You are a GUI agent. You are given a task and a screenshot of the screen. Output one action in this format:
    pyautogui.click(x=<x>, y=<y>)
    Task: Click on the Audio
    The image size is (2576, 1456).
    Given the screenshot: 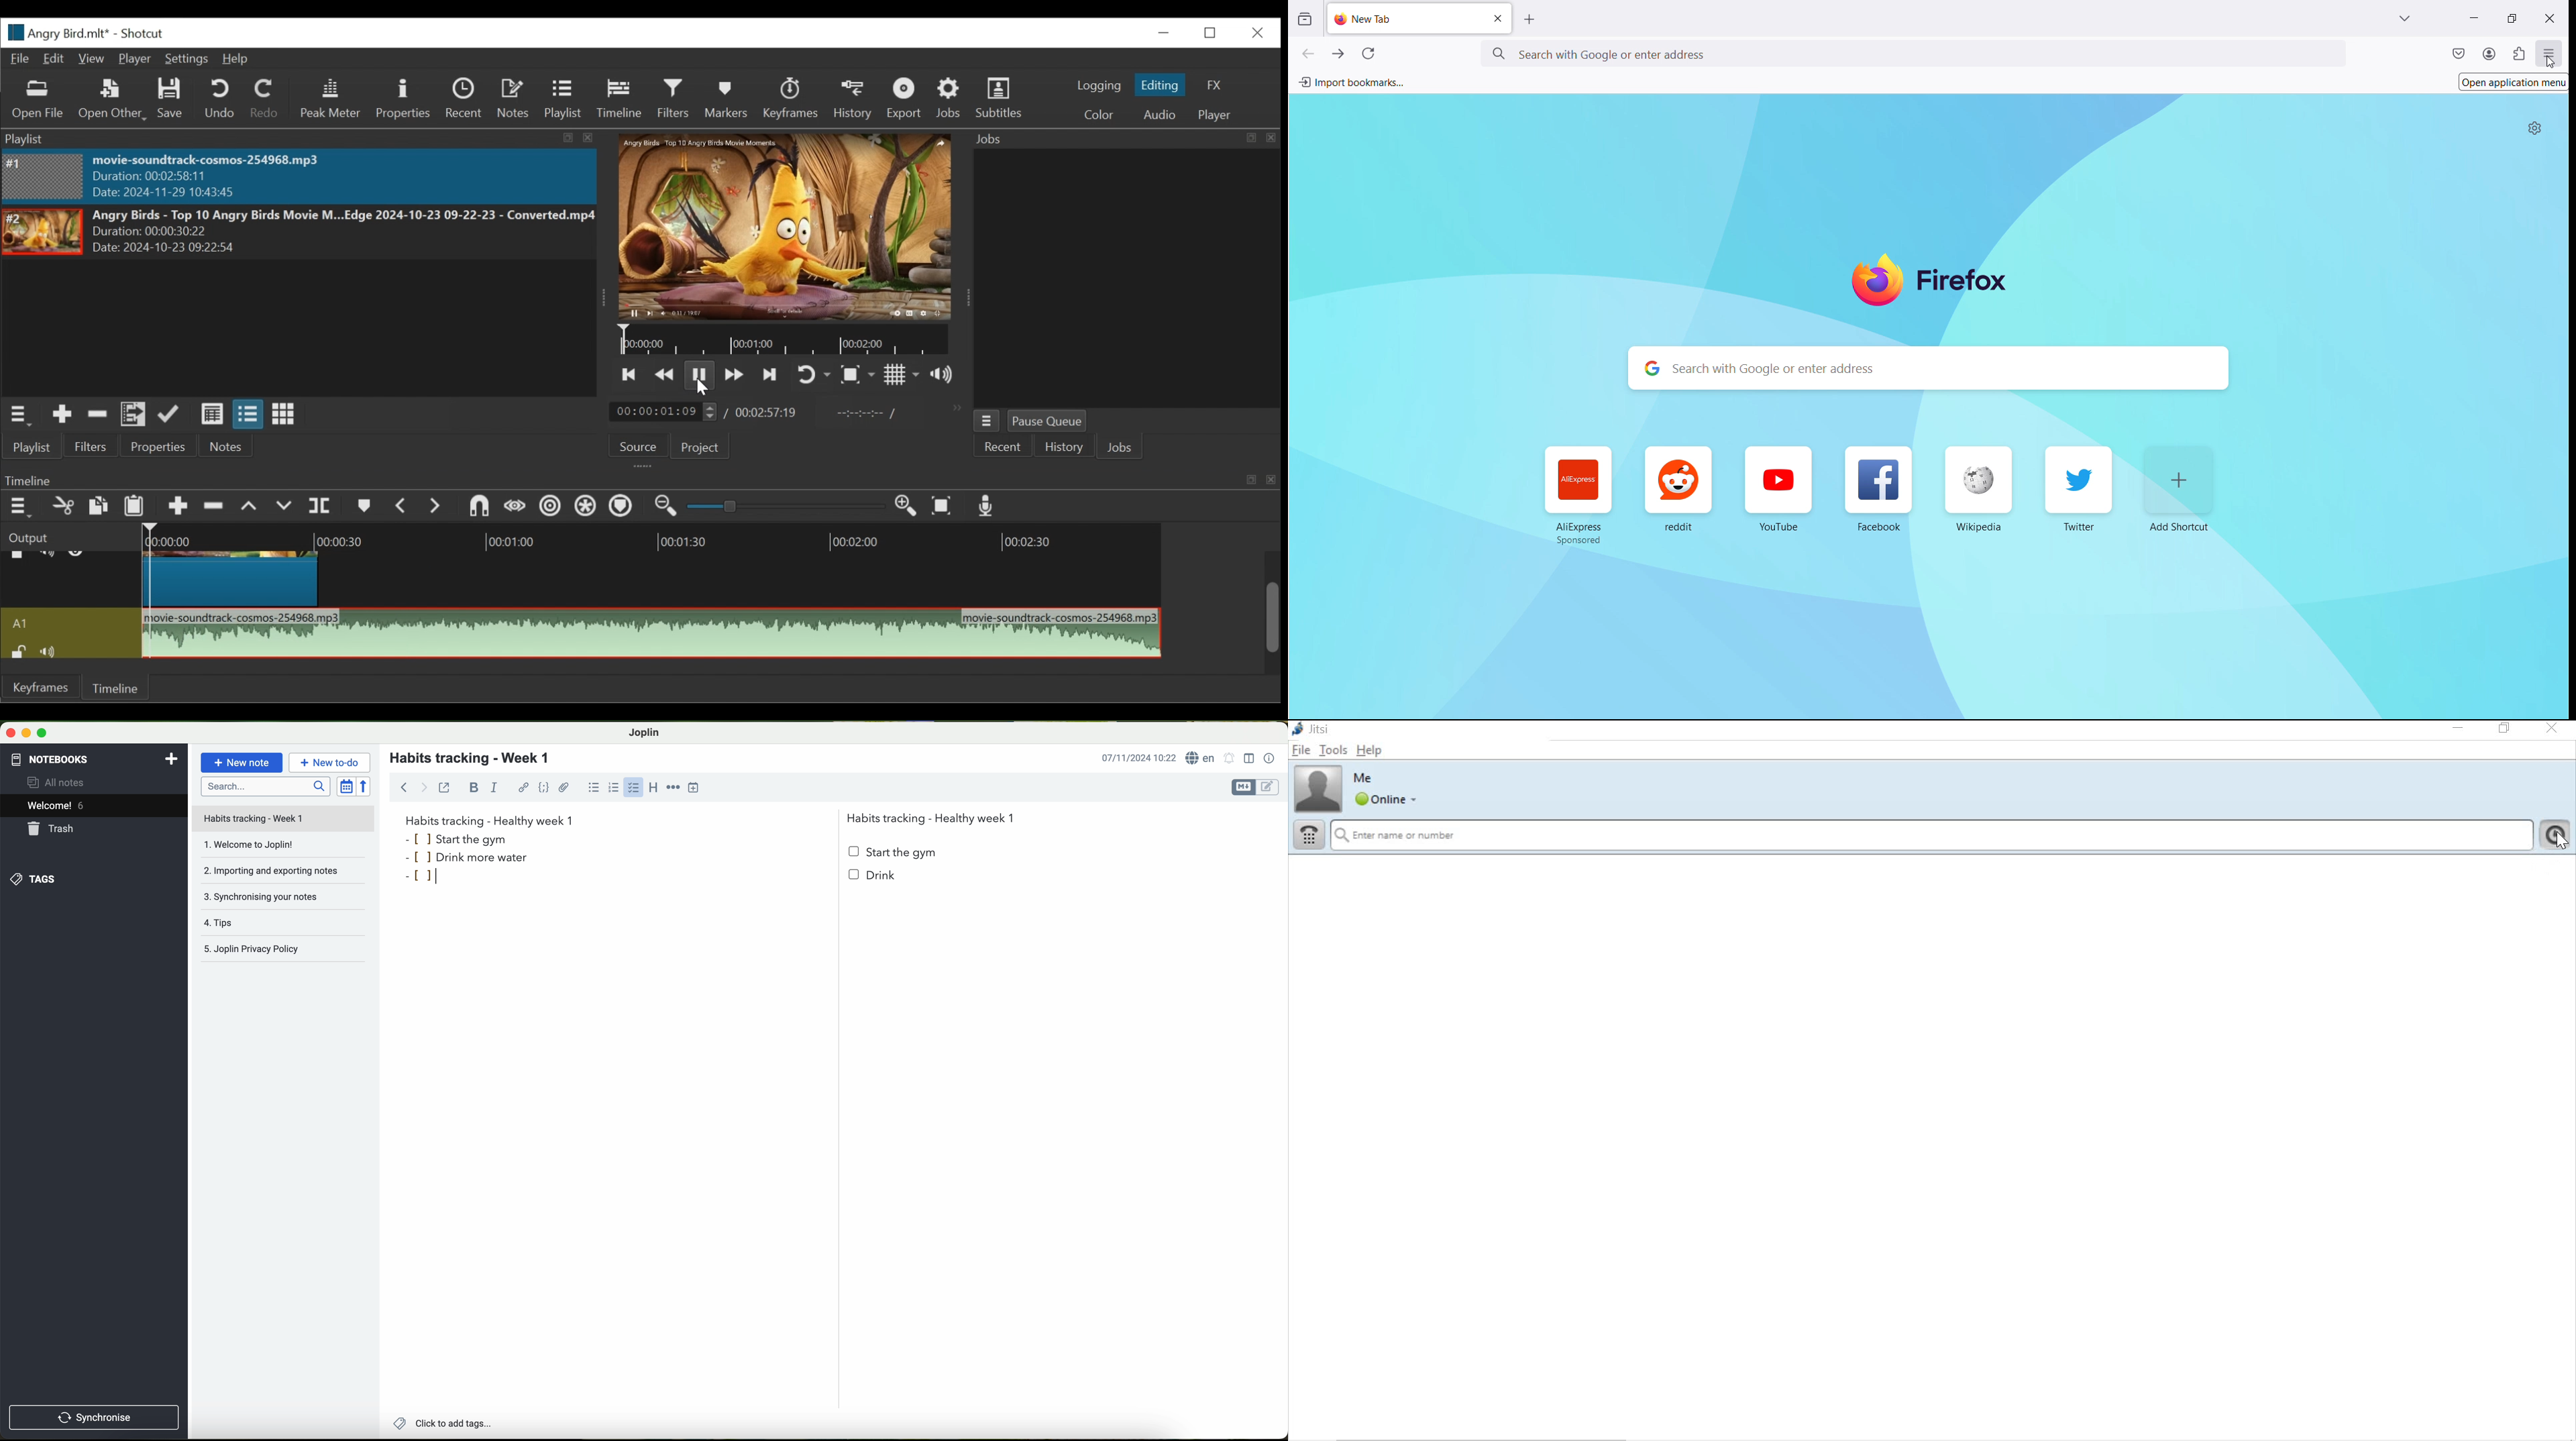 What is the action you would take?
    pyautogui.click(x=1160, y=114)
    